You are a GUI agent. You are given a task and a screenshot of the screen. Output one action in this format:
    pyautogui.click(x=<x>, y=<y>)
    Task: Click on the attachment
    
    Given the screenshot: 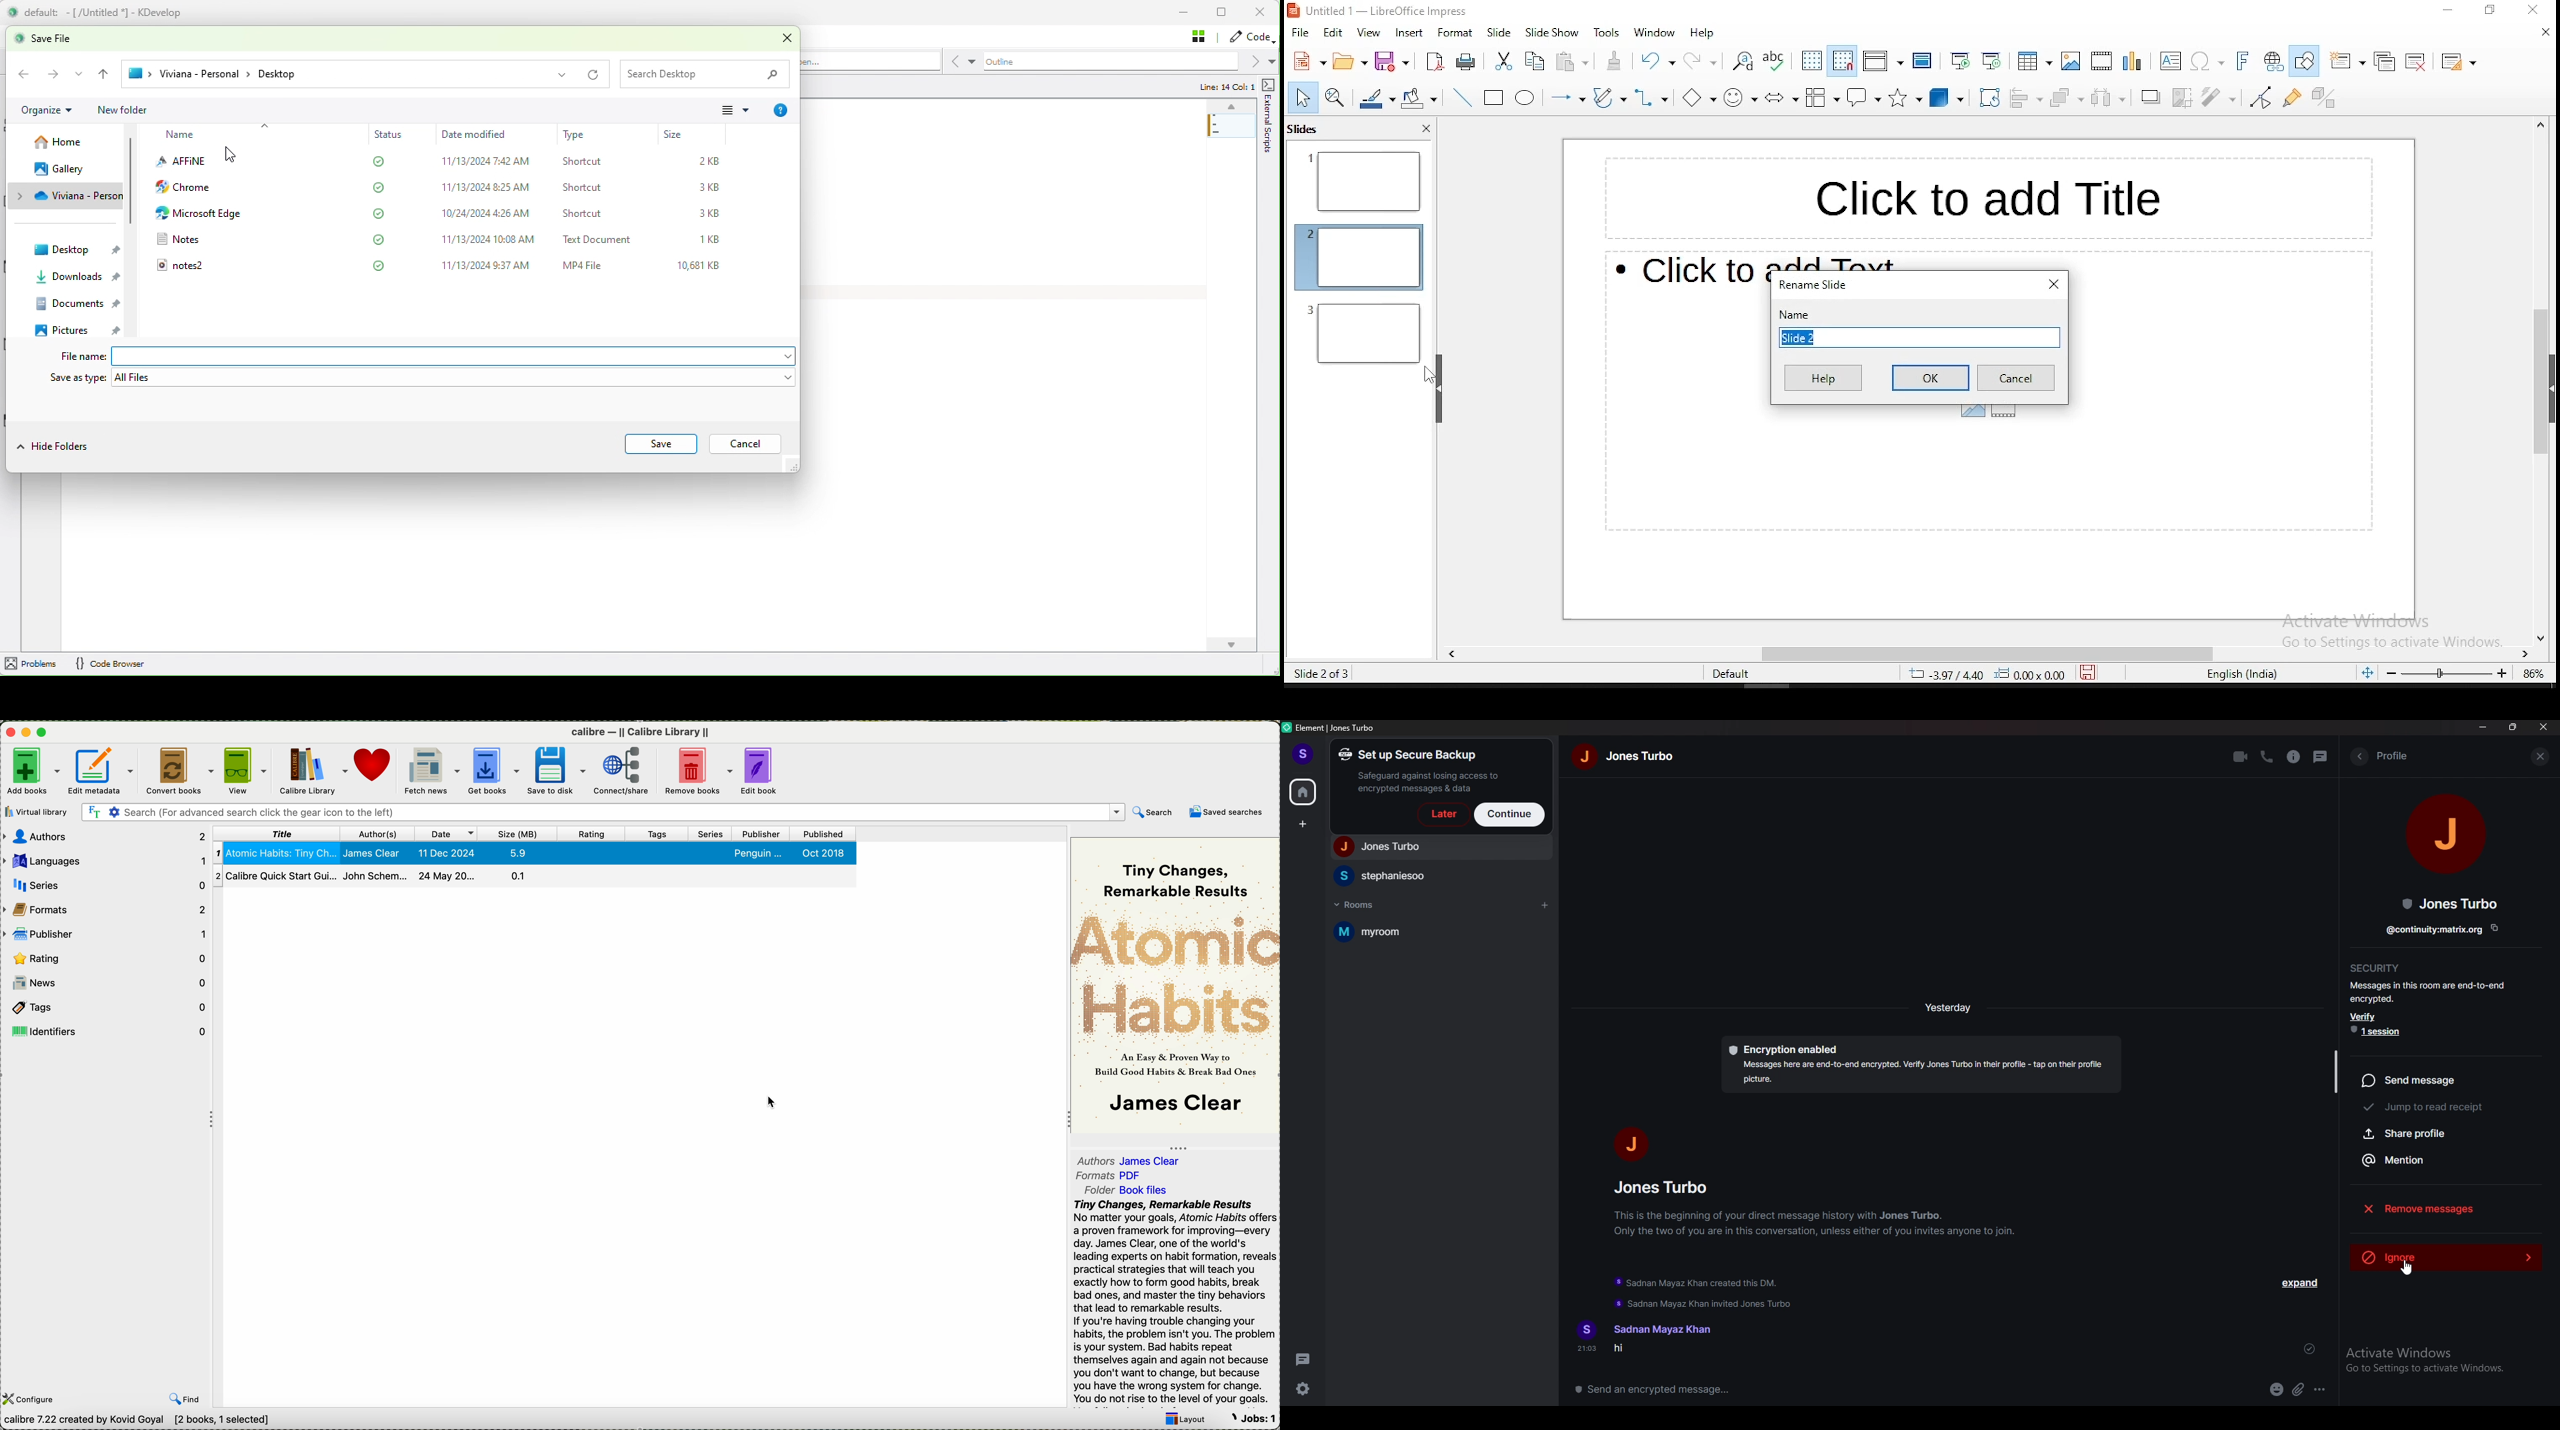 What is the action you would take?
    pyautogui.click(x=2299, y=1390)
    